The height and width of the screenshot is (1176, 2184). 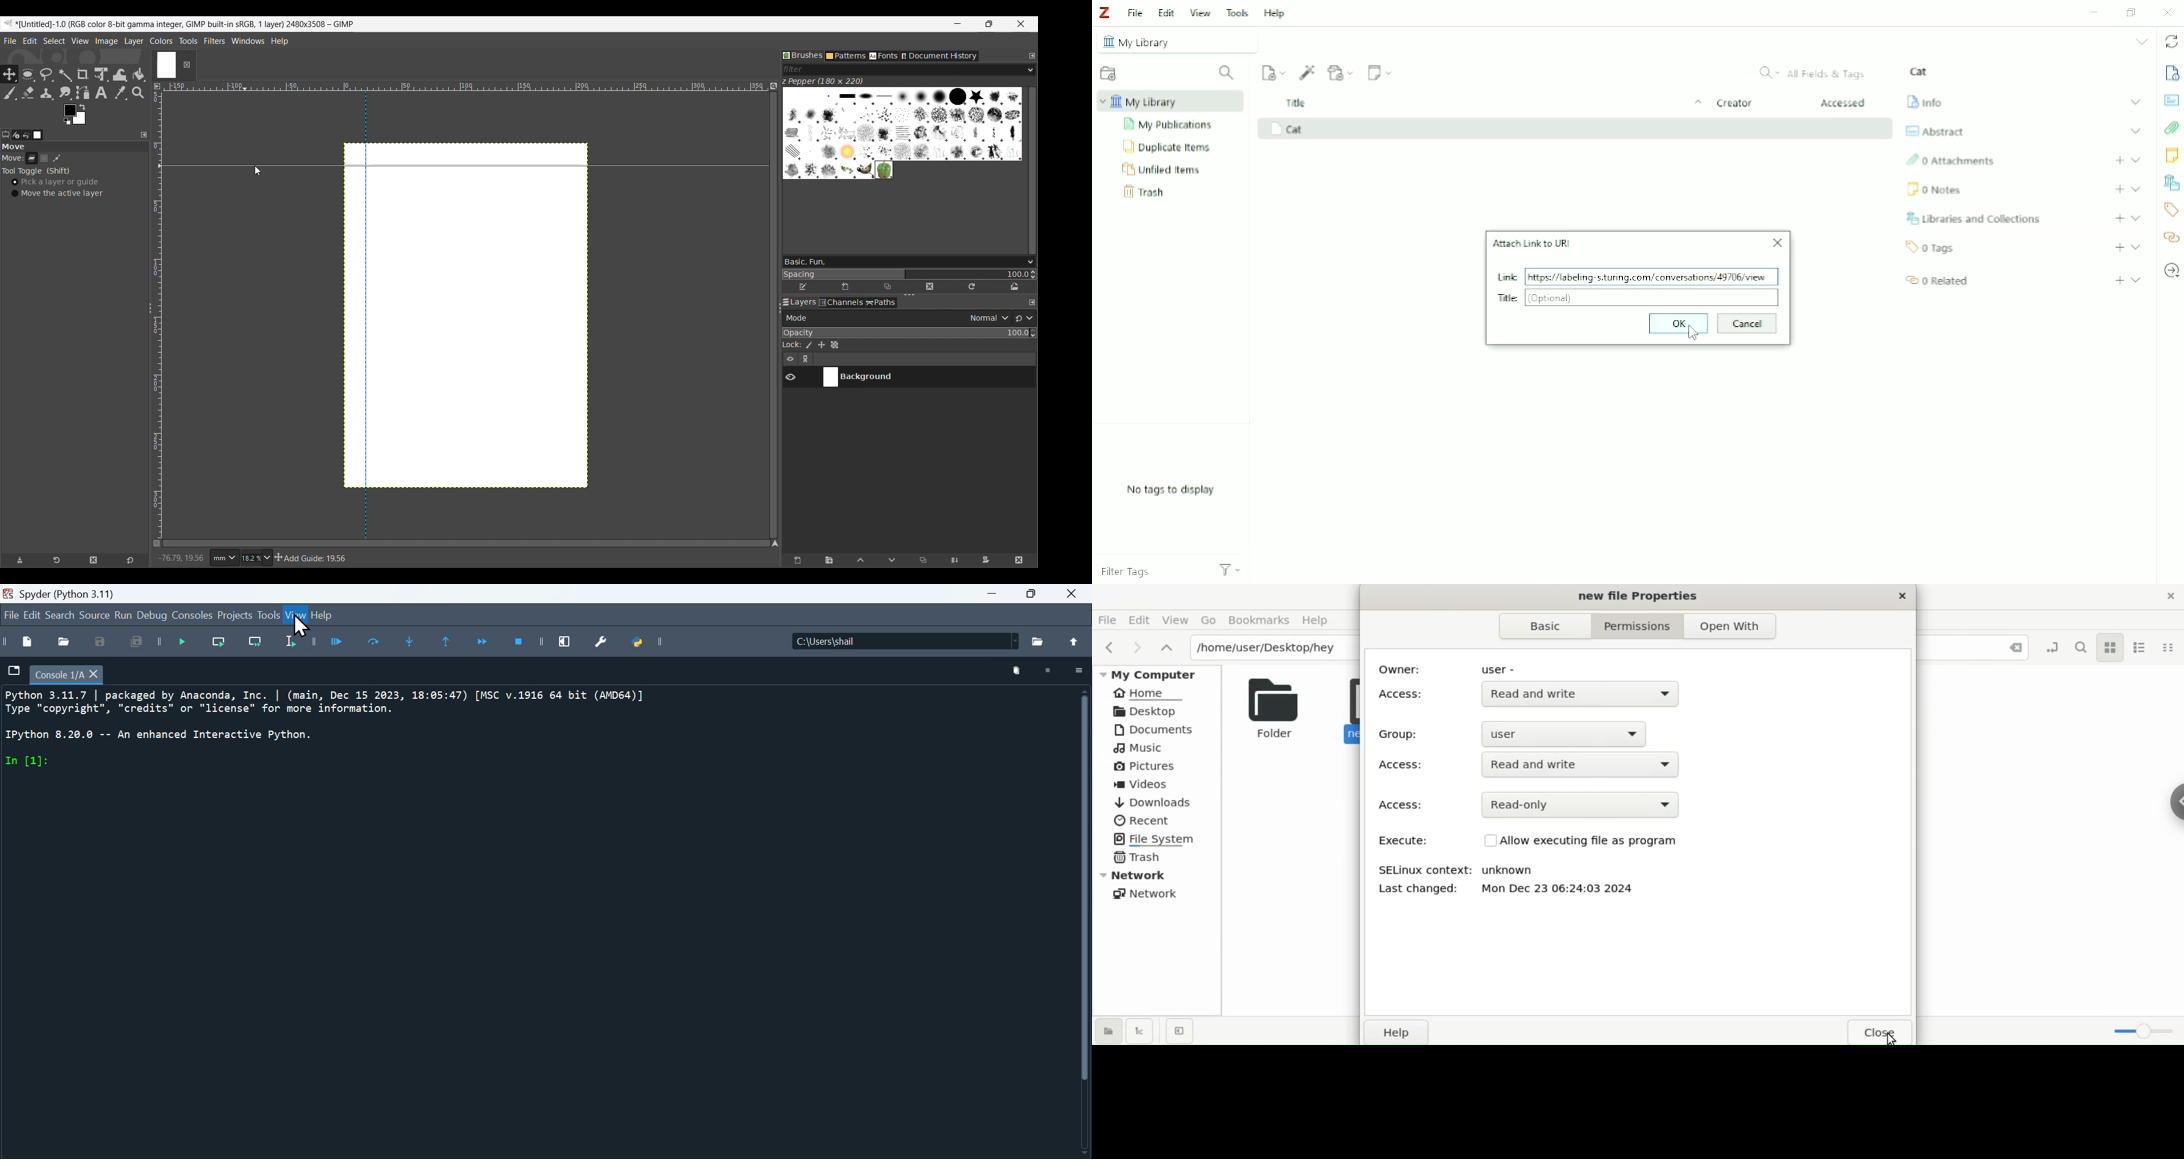 What do you see at coordinates (792, 344) in the screenshot?
I see `Indicates lock settings` at bounding box center [792, 344].